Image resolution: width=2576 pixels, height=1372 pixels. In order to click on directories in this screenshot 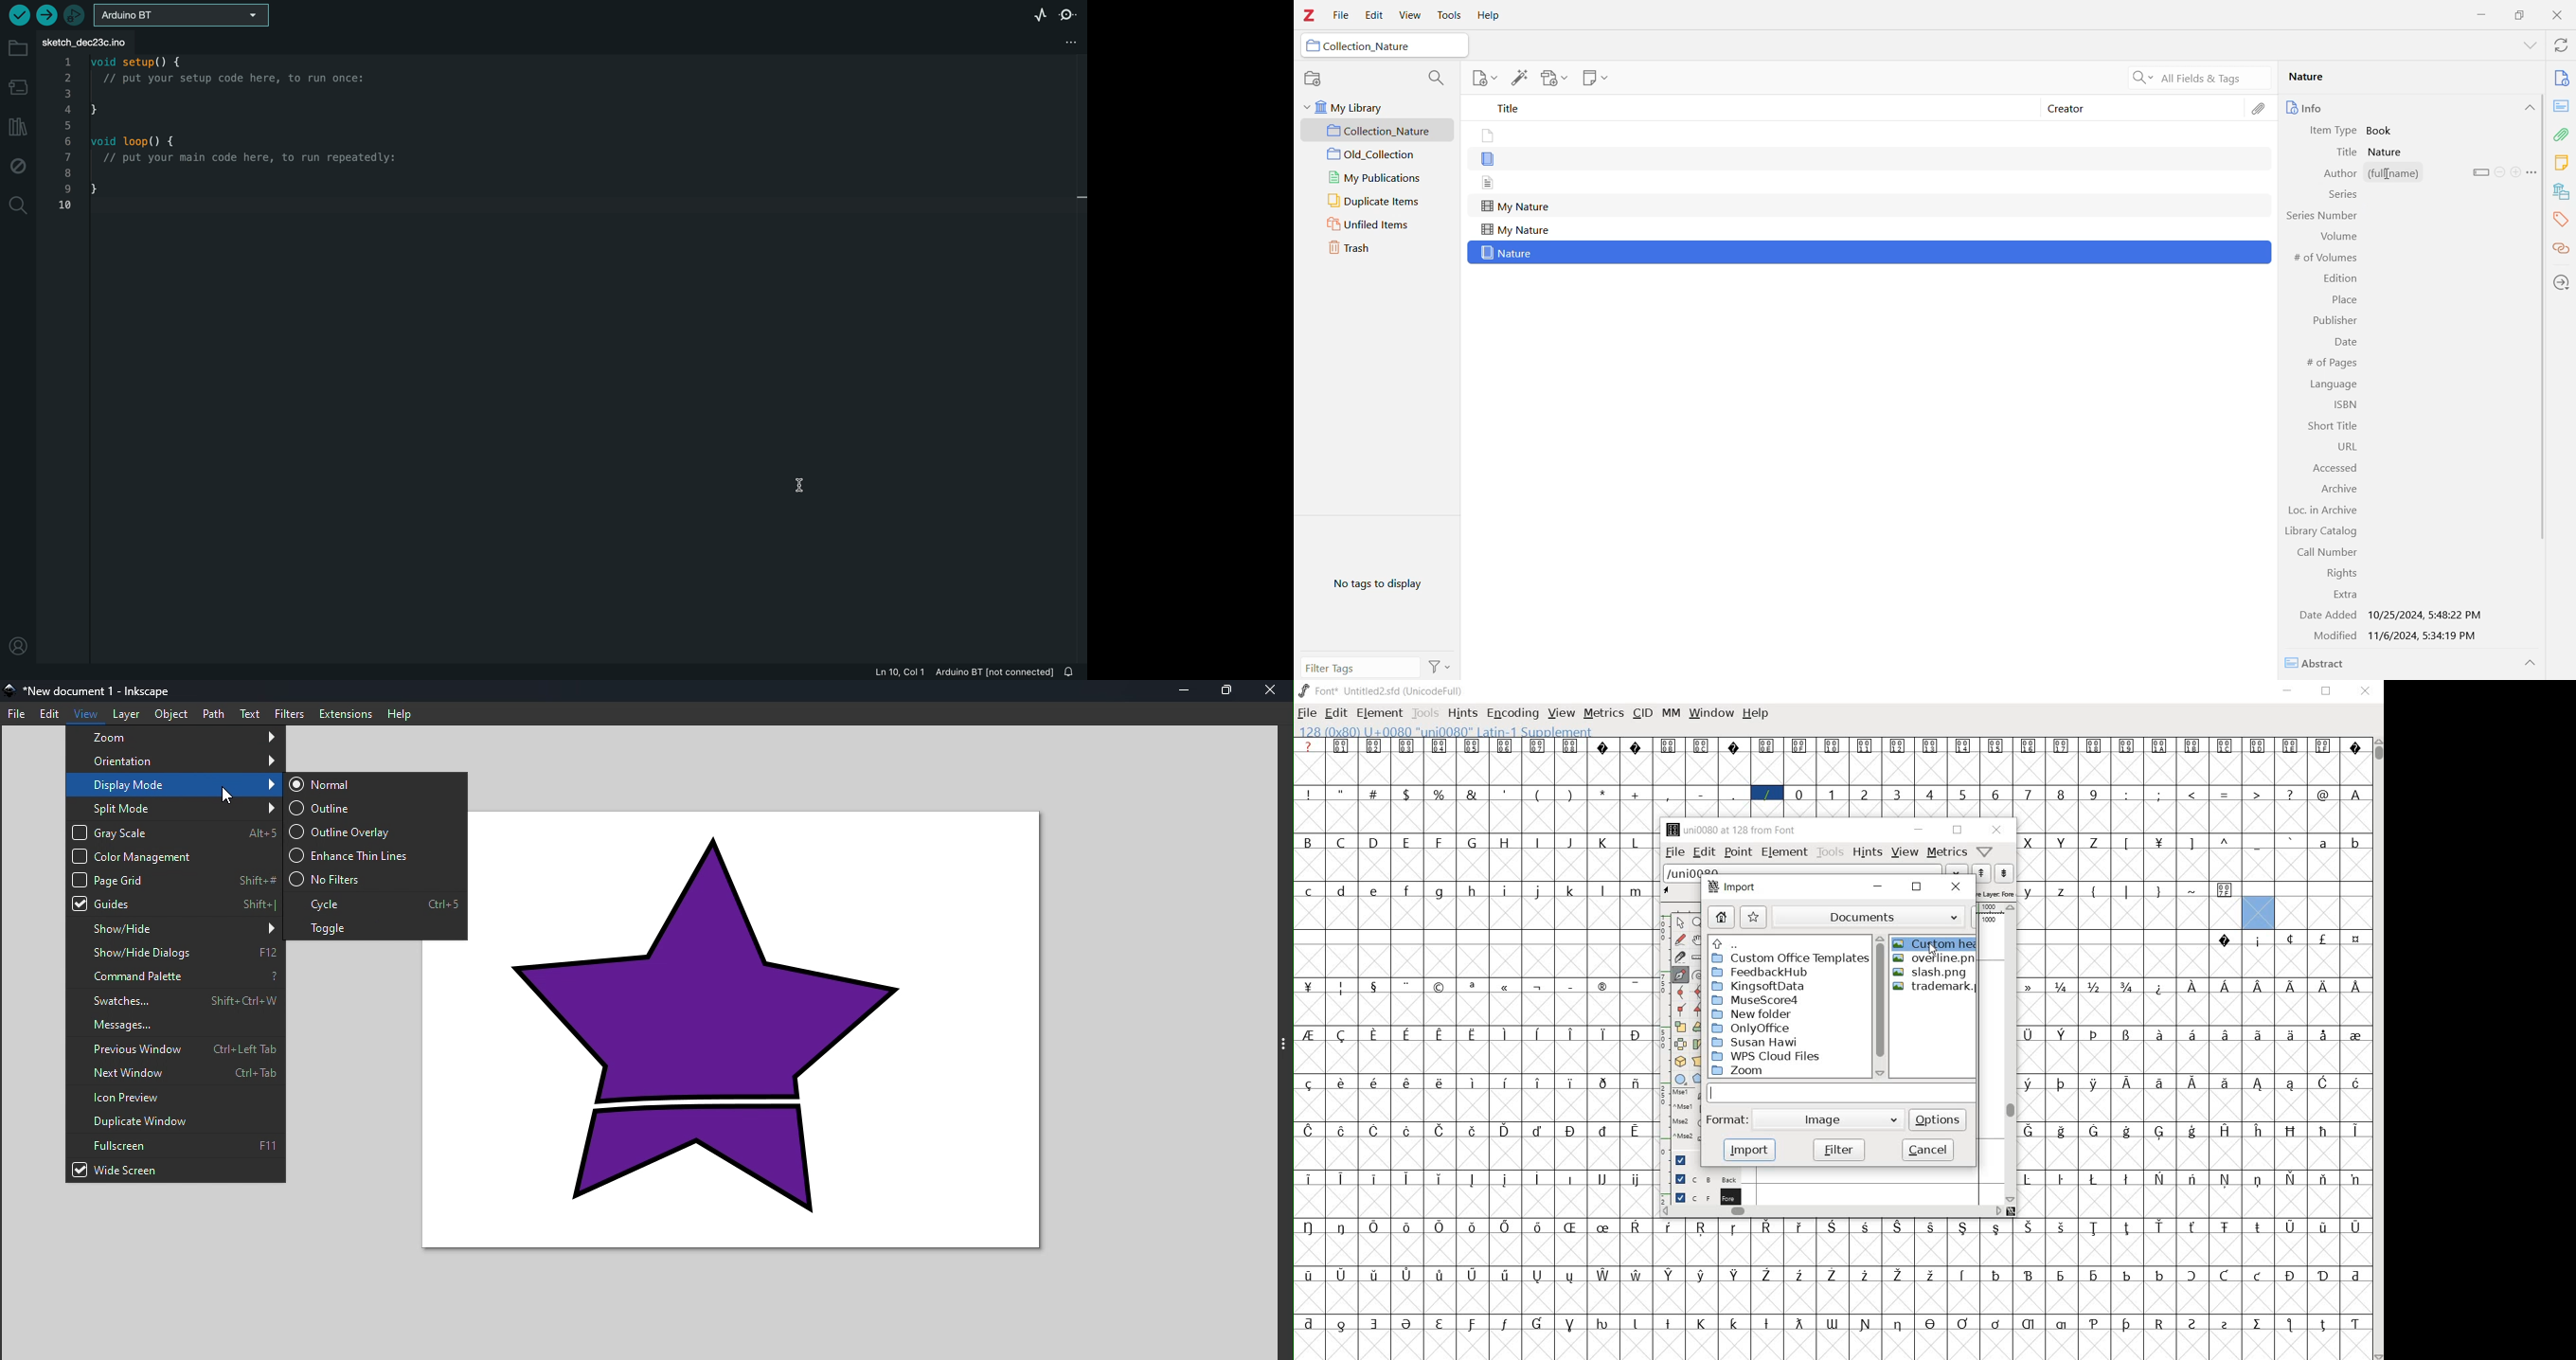, I will do `click(1789, 1008)`.